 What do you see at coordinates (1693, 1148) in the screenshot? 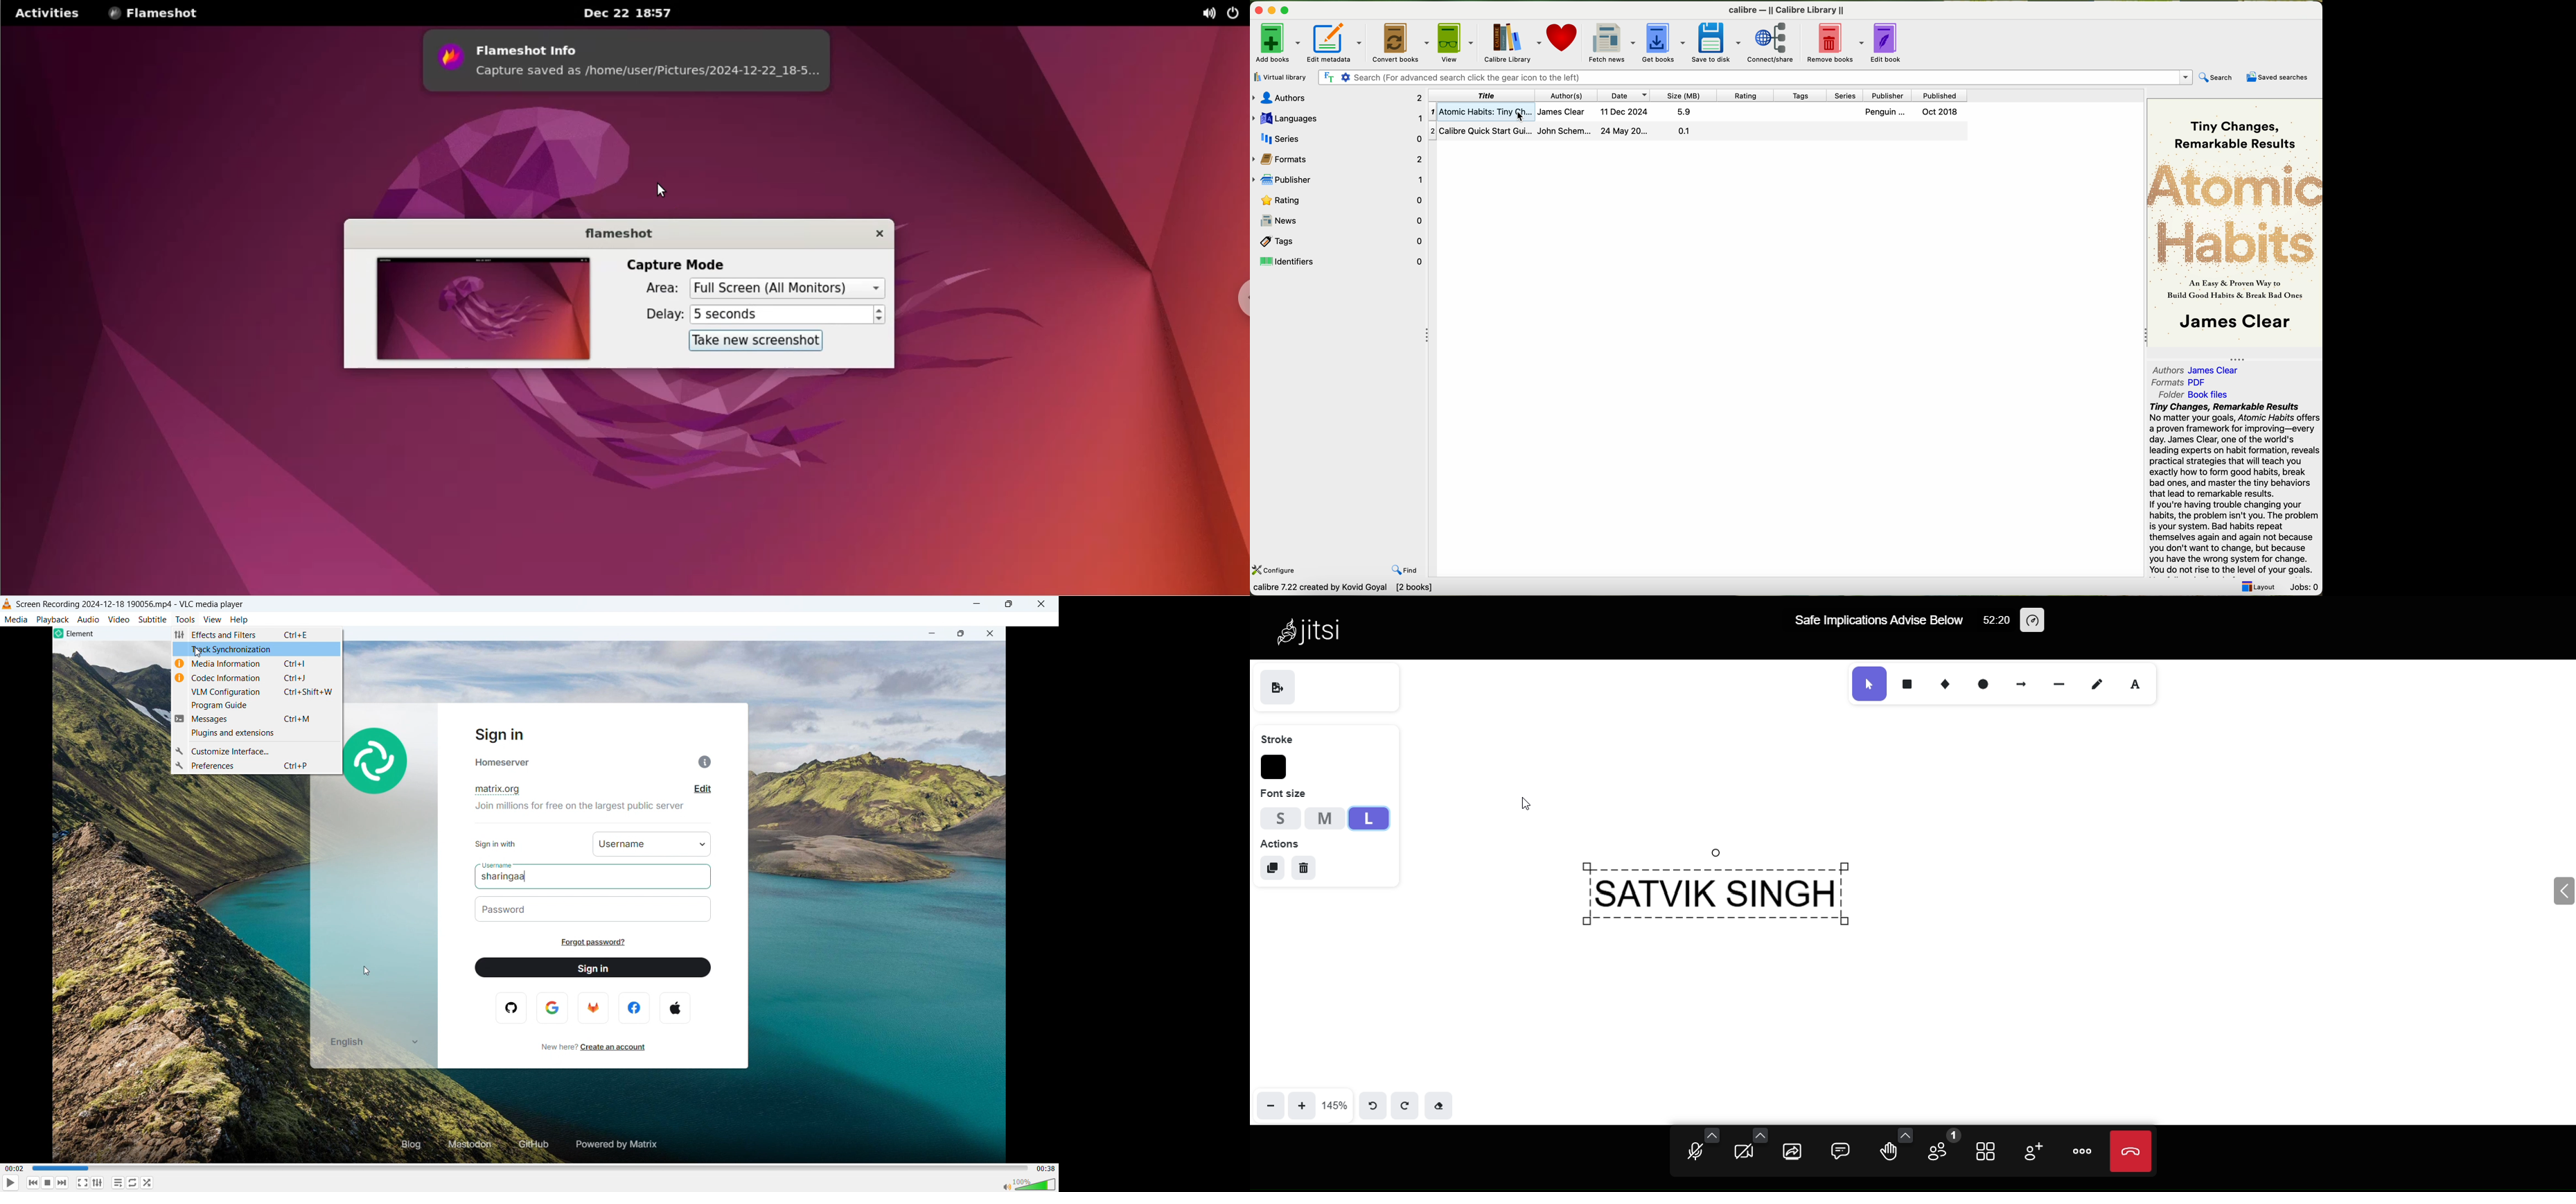
I see `unmute mic` at bounding box center [1693, 1148].